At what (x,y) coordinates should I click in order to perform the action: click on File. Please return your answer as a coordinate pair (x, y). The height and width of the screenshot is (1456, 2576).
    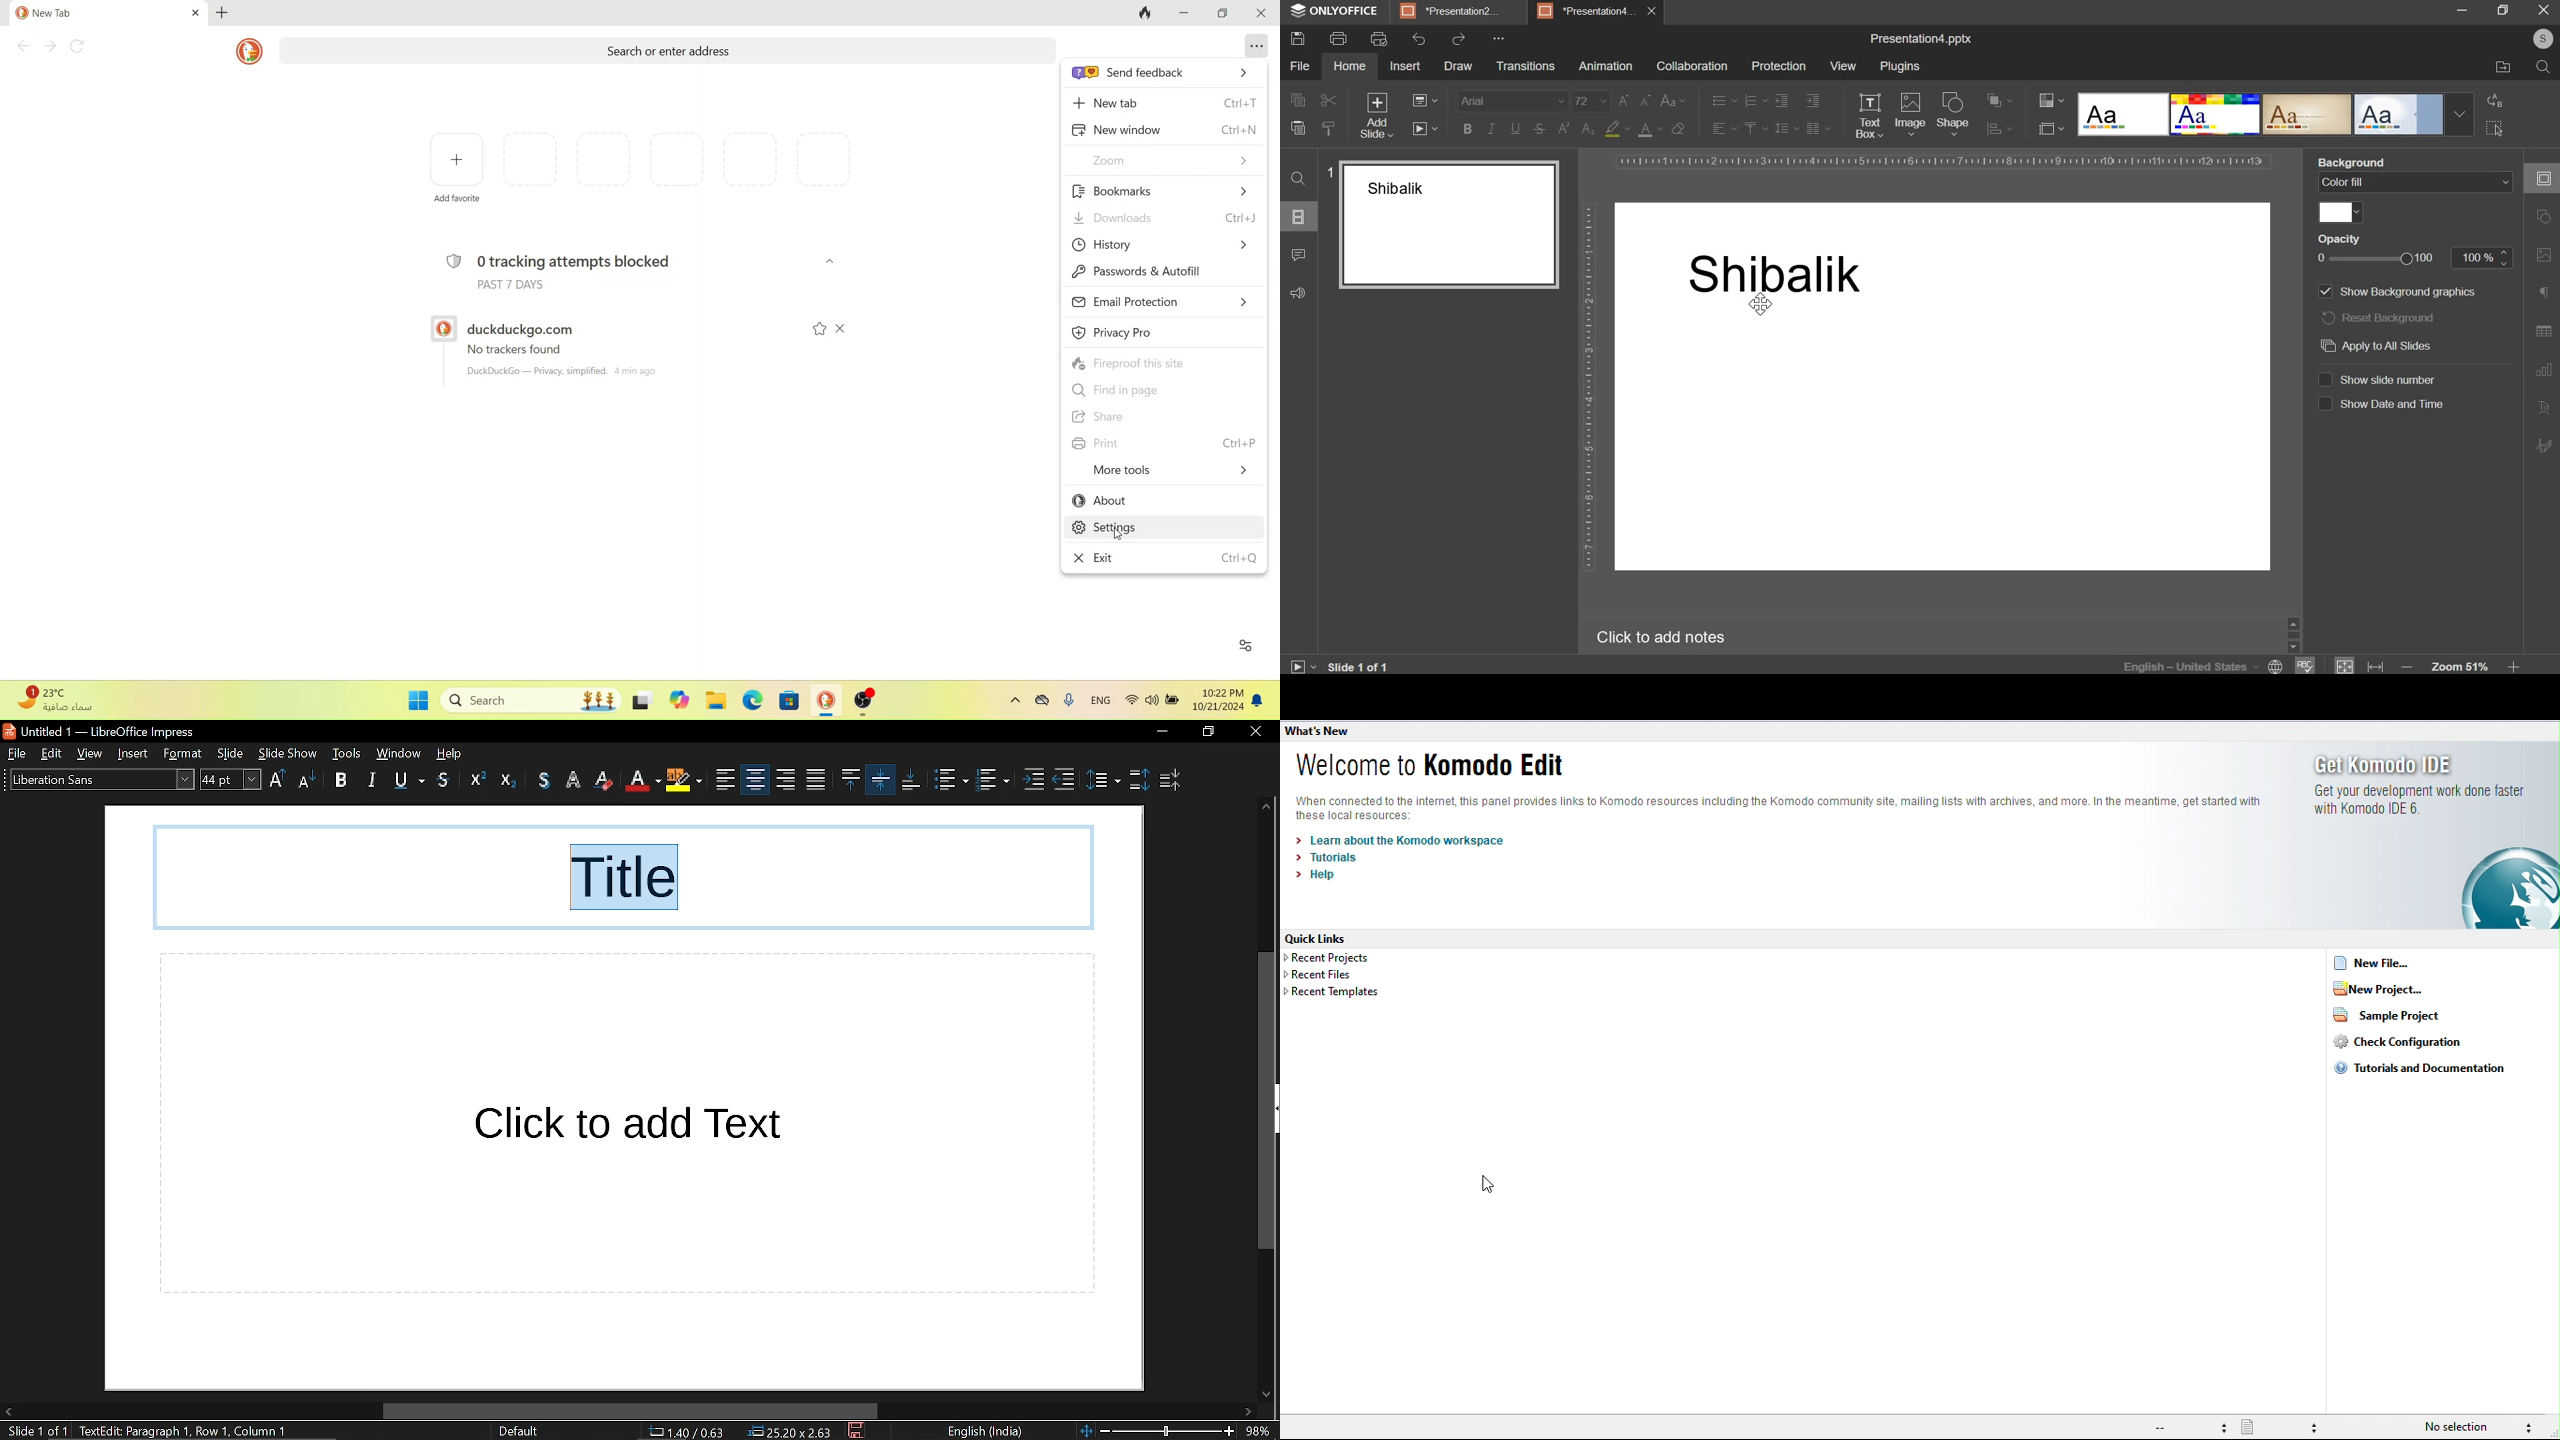
    Looking at the image, I should click on (2496, 68).